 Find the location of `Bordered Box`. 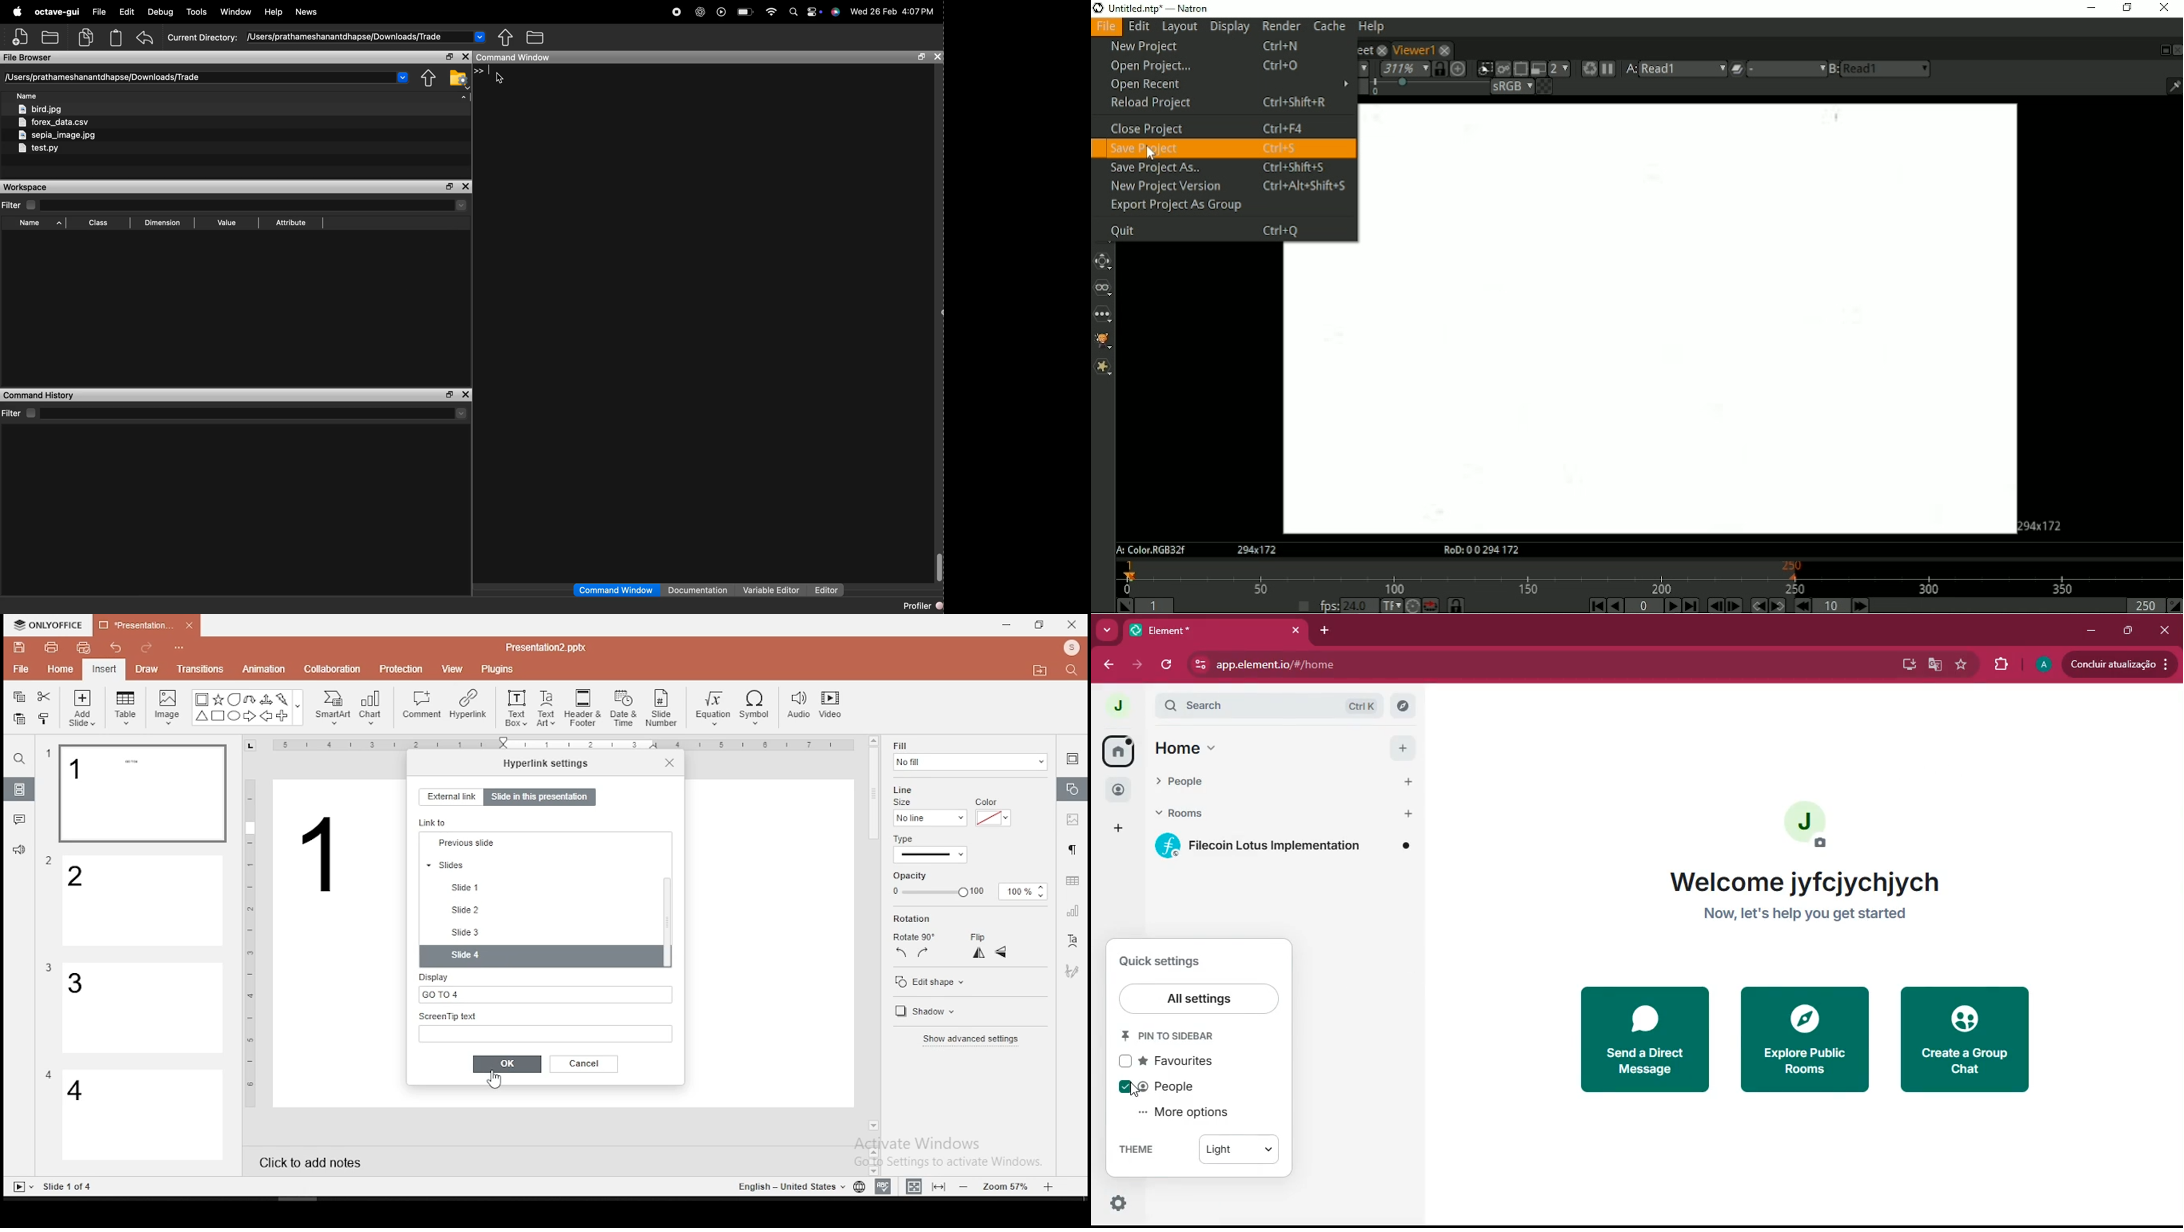

Bordered Box is located at coordinates (202, 699).